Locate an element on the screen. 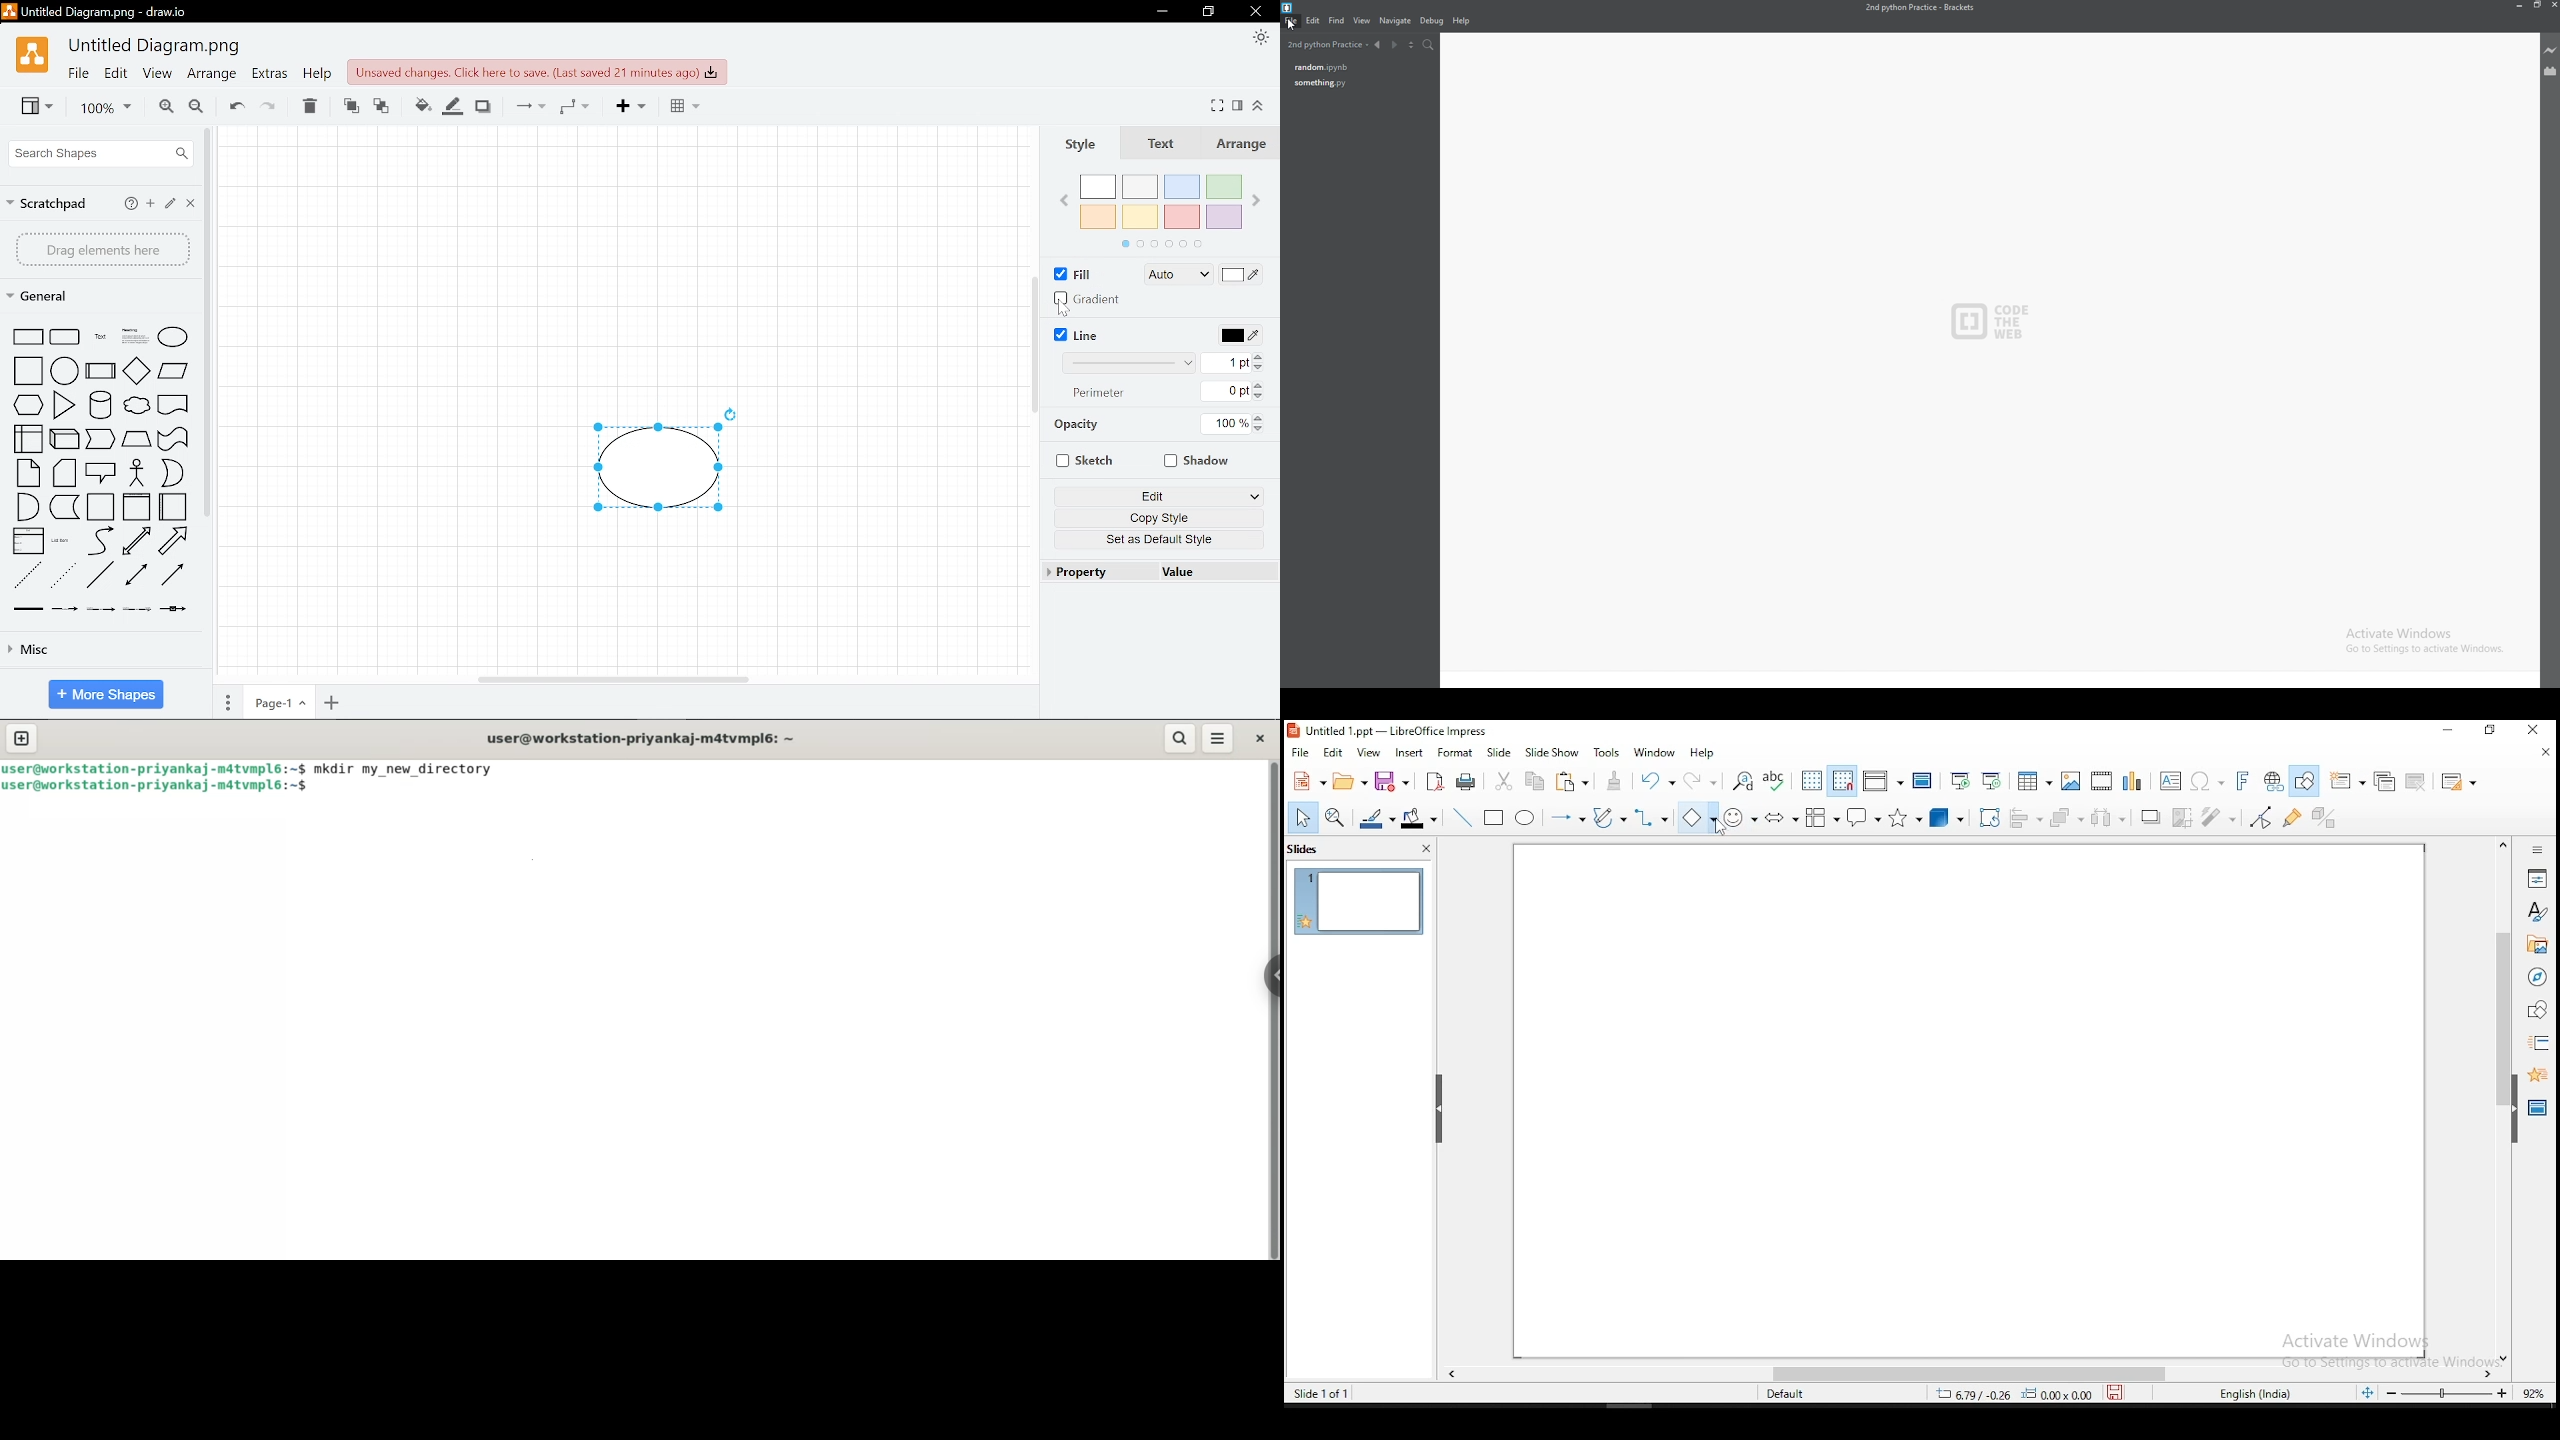 The height and width of the screenshot is (1456, 2576). open is located at coordinates (1351, 784).